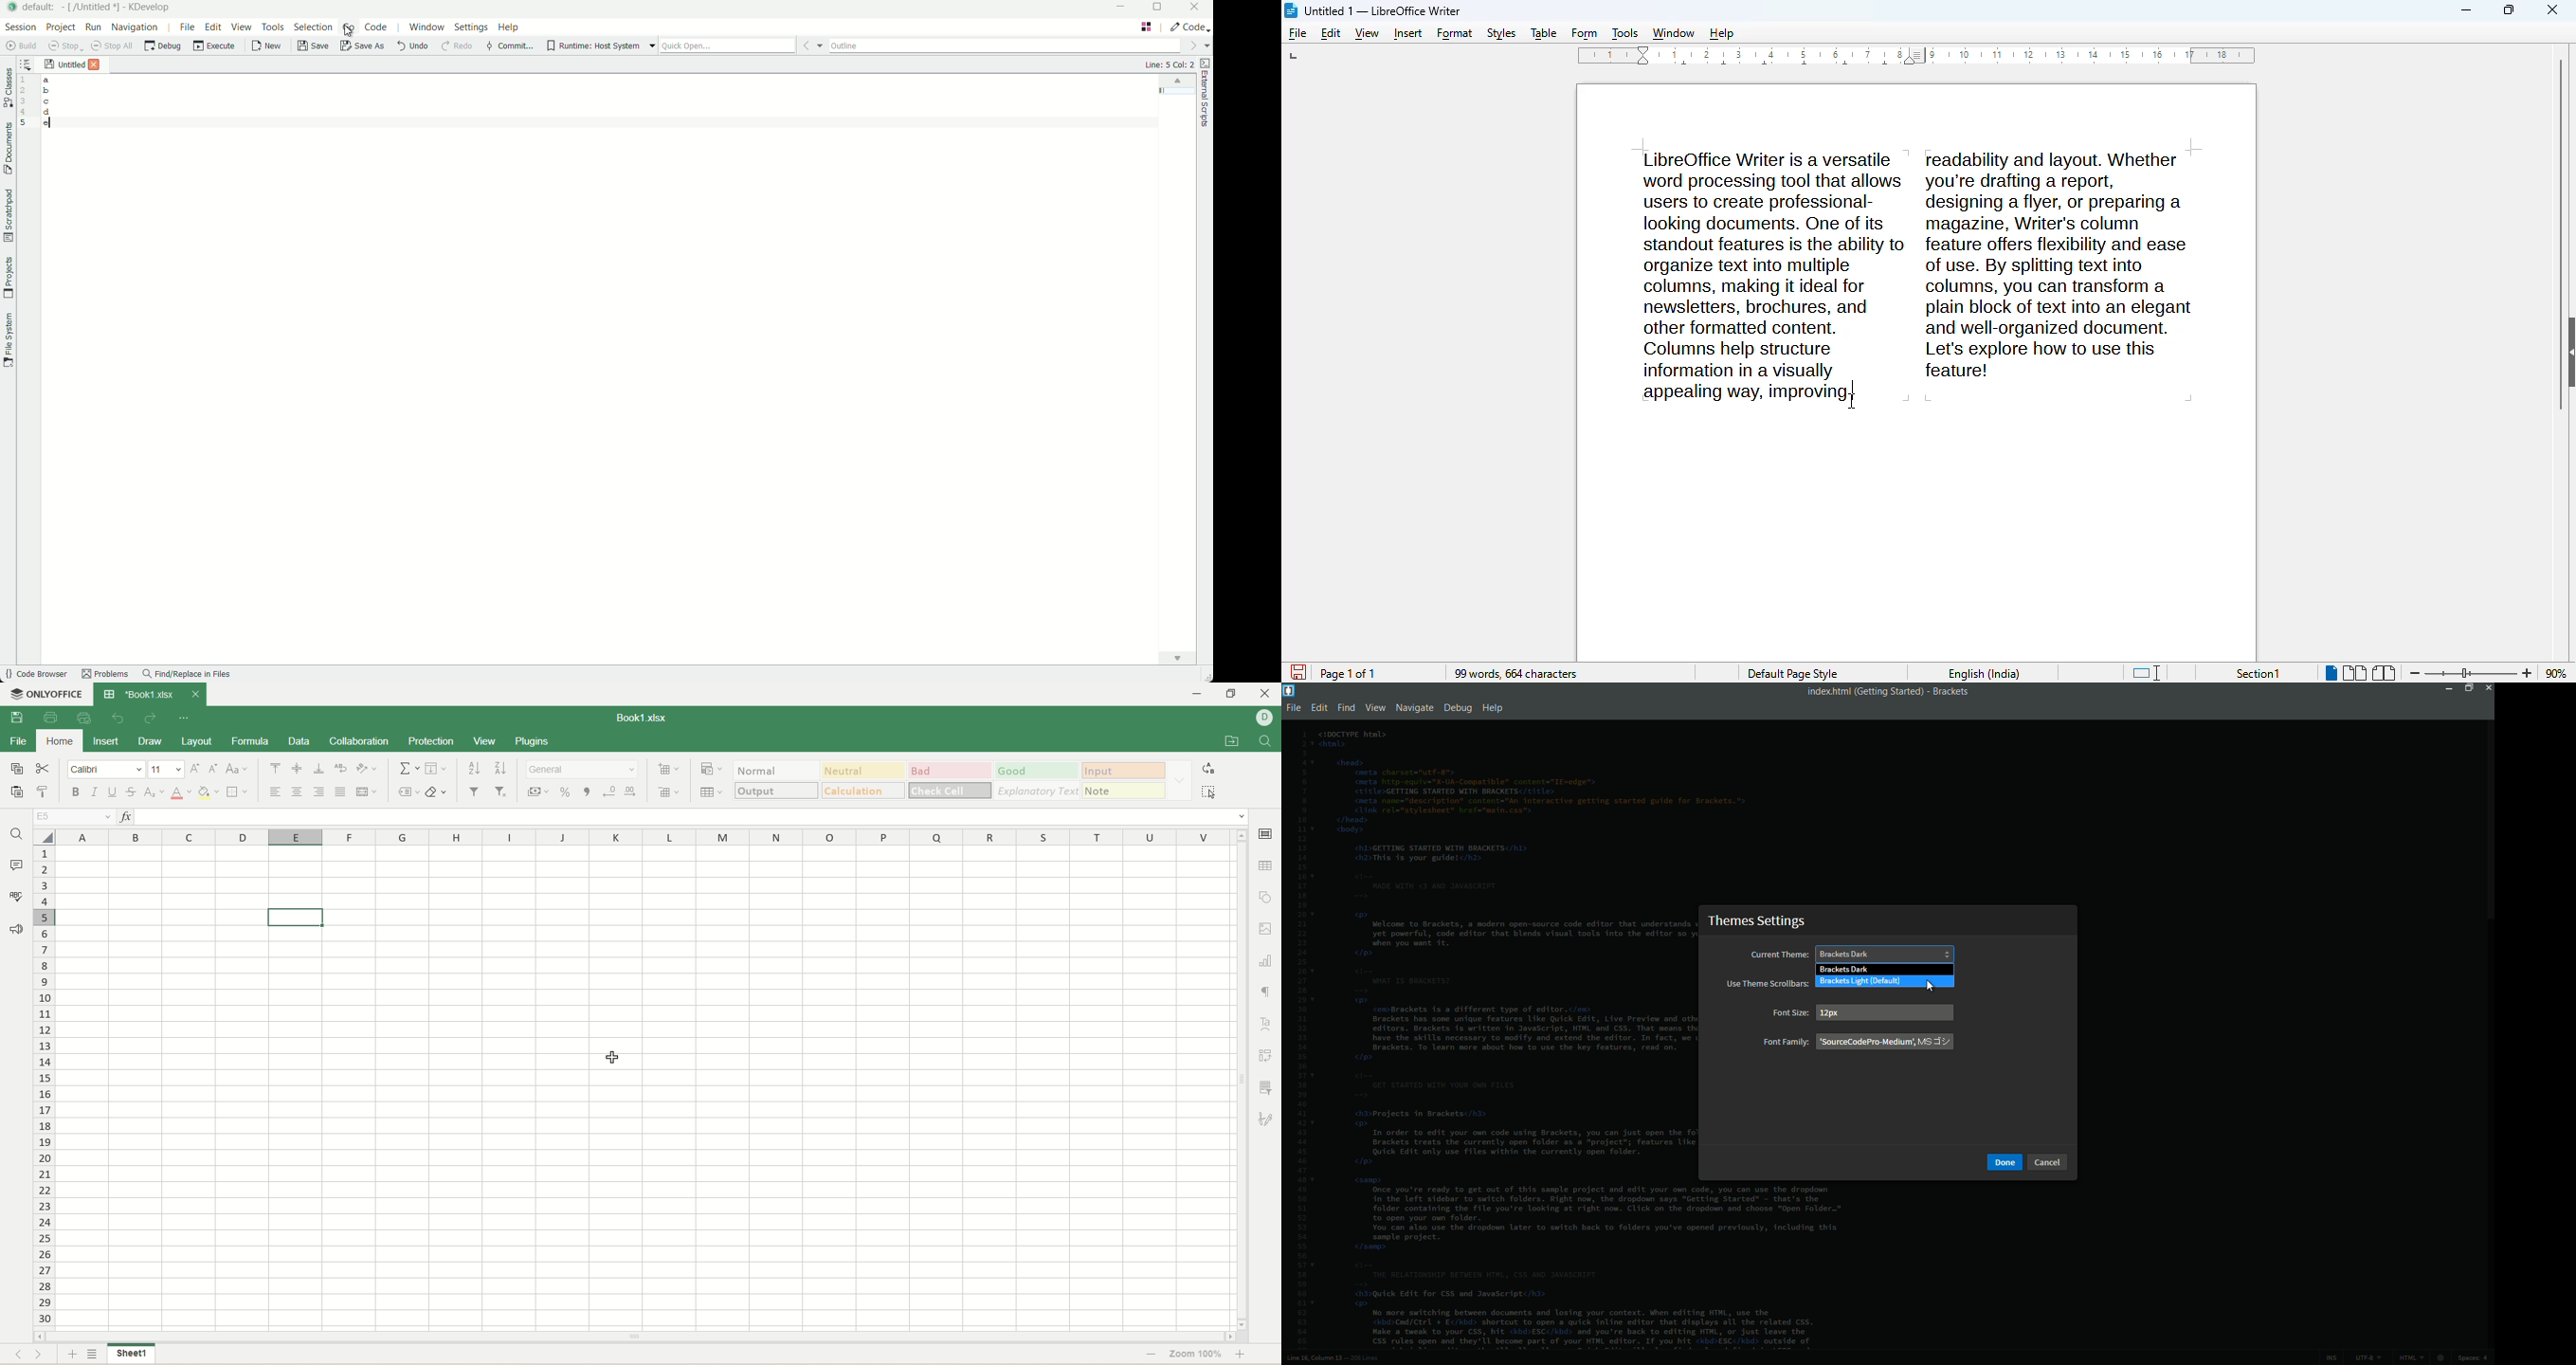 The image size is (2576, 1372). Describe the element at coordinates (2330, 1359) in the screenshot. I see `ins` at that location.